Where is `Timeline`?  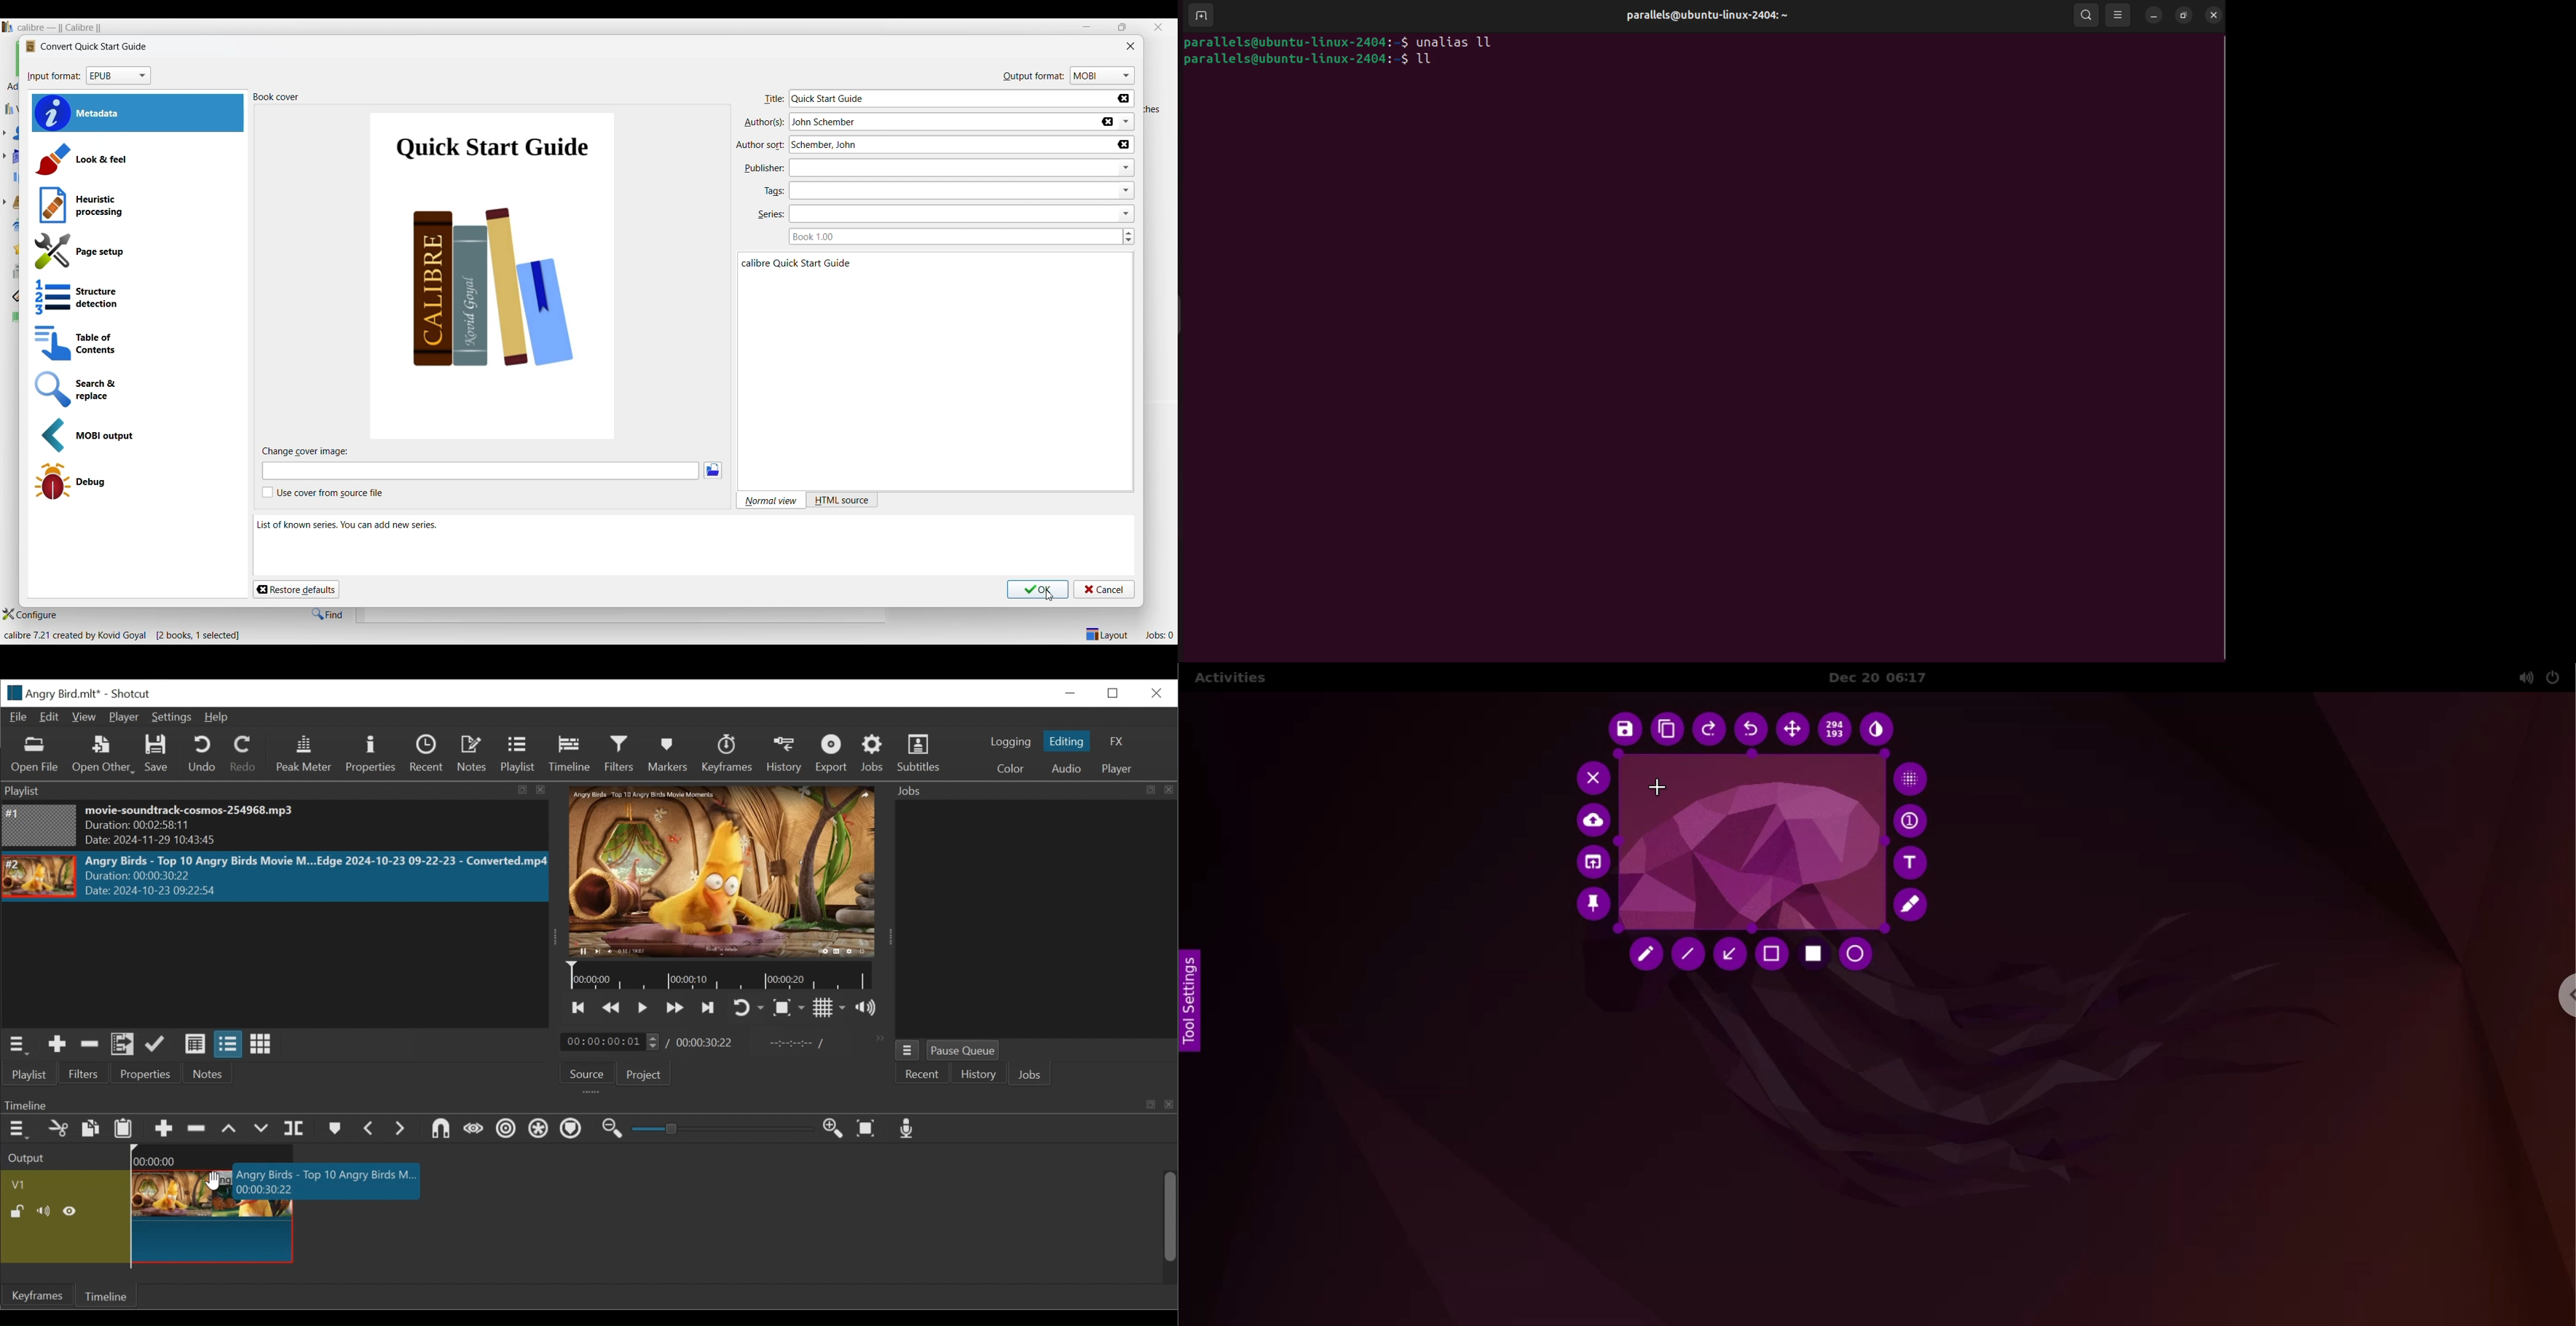 Timeline is located at coordinates (569, 754).